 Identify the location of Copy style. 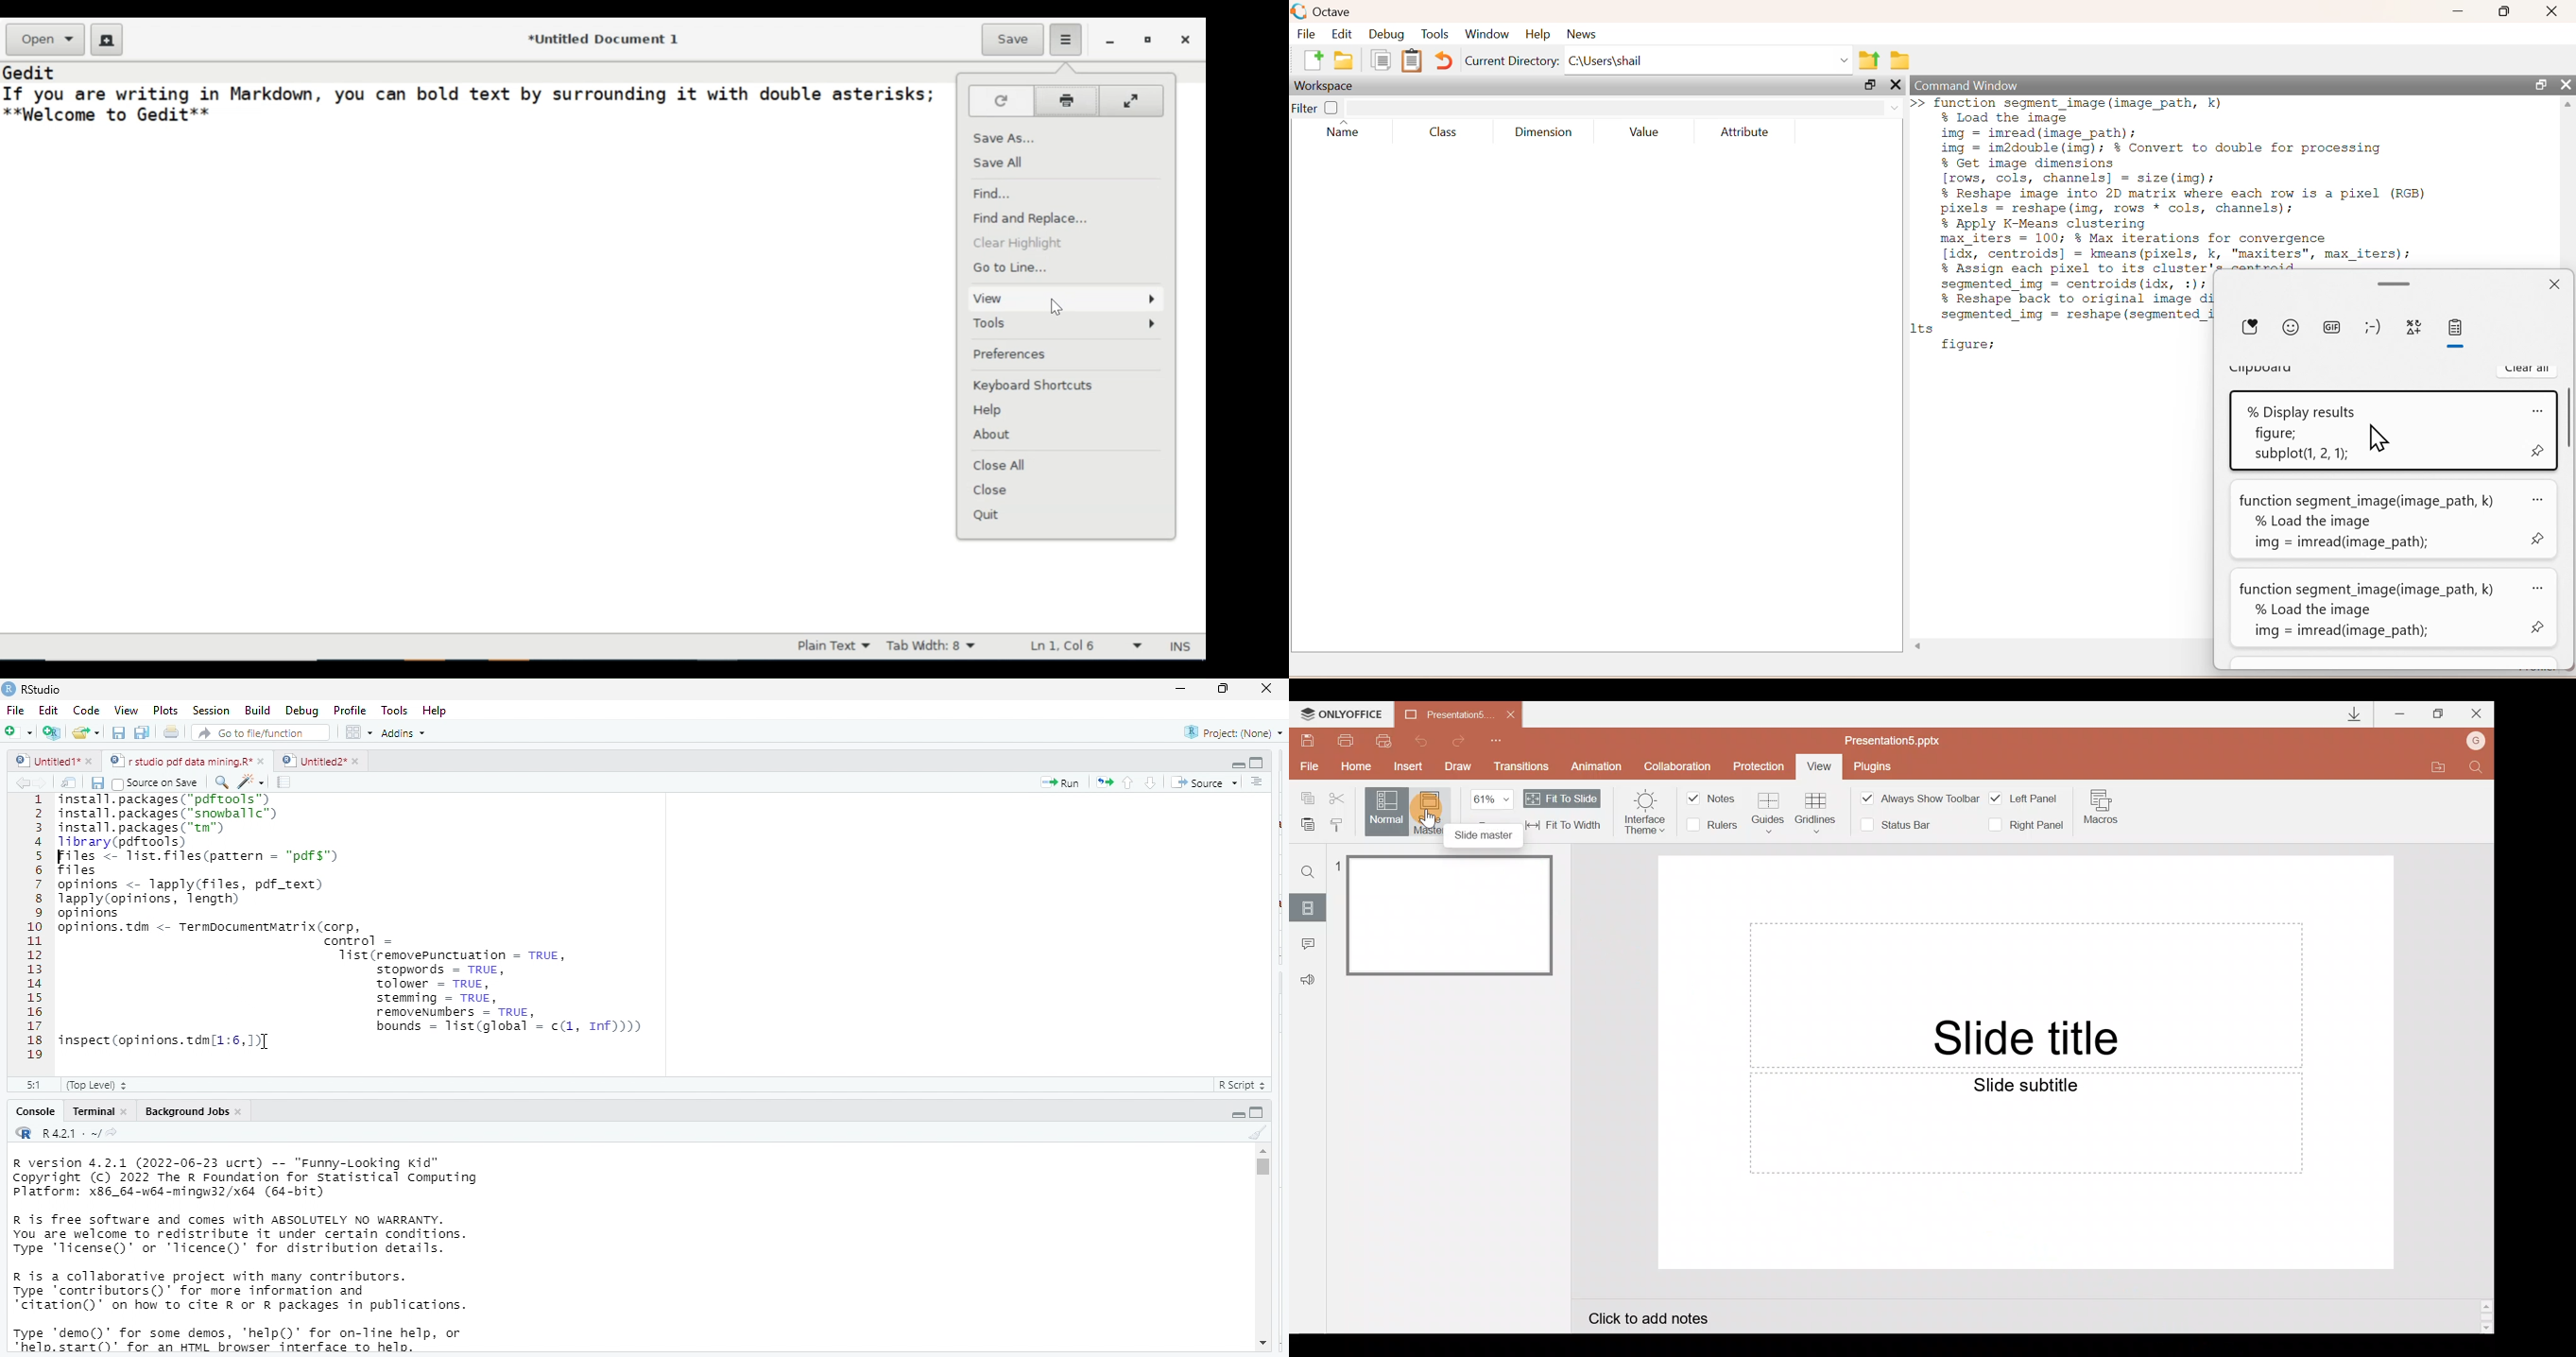
(1342, 824).